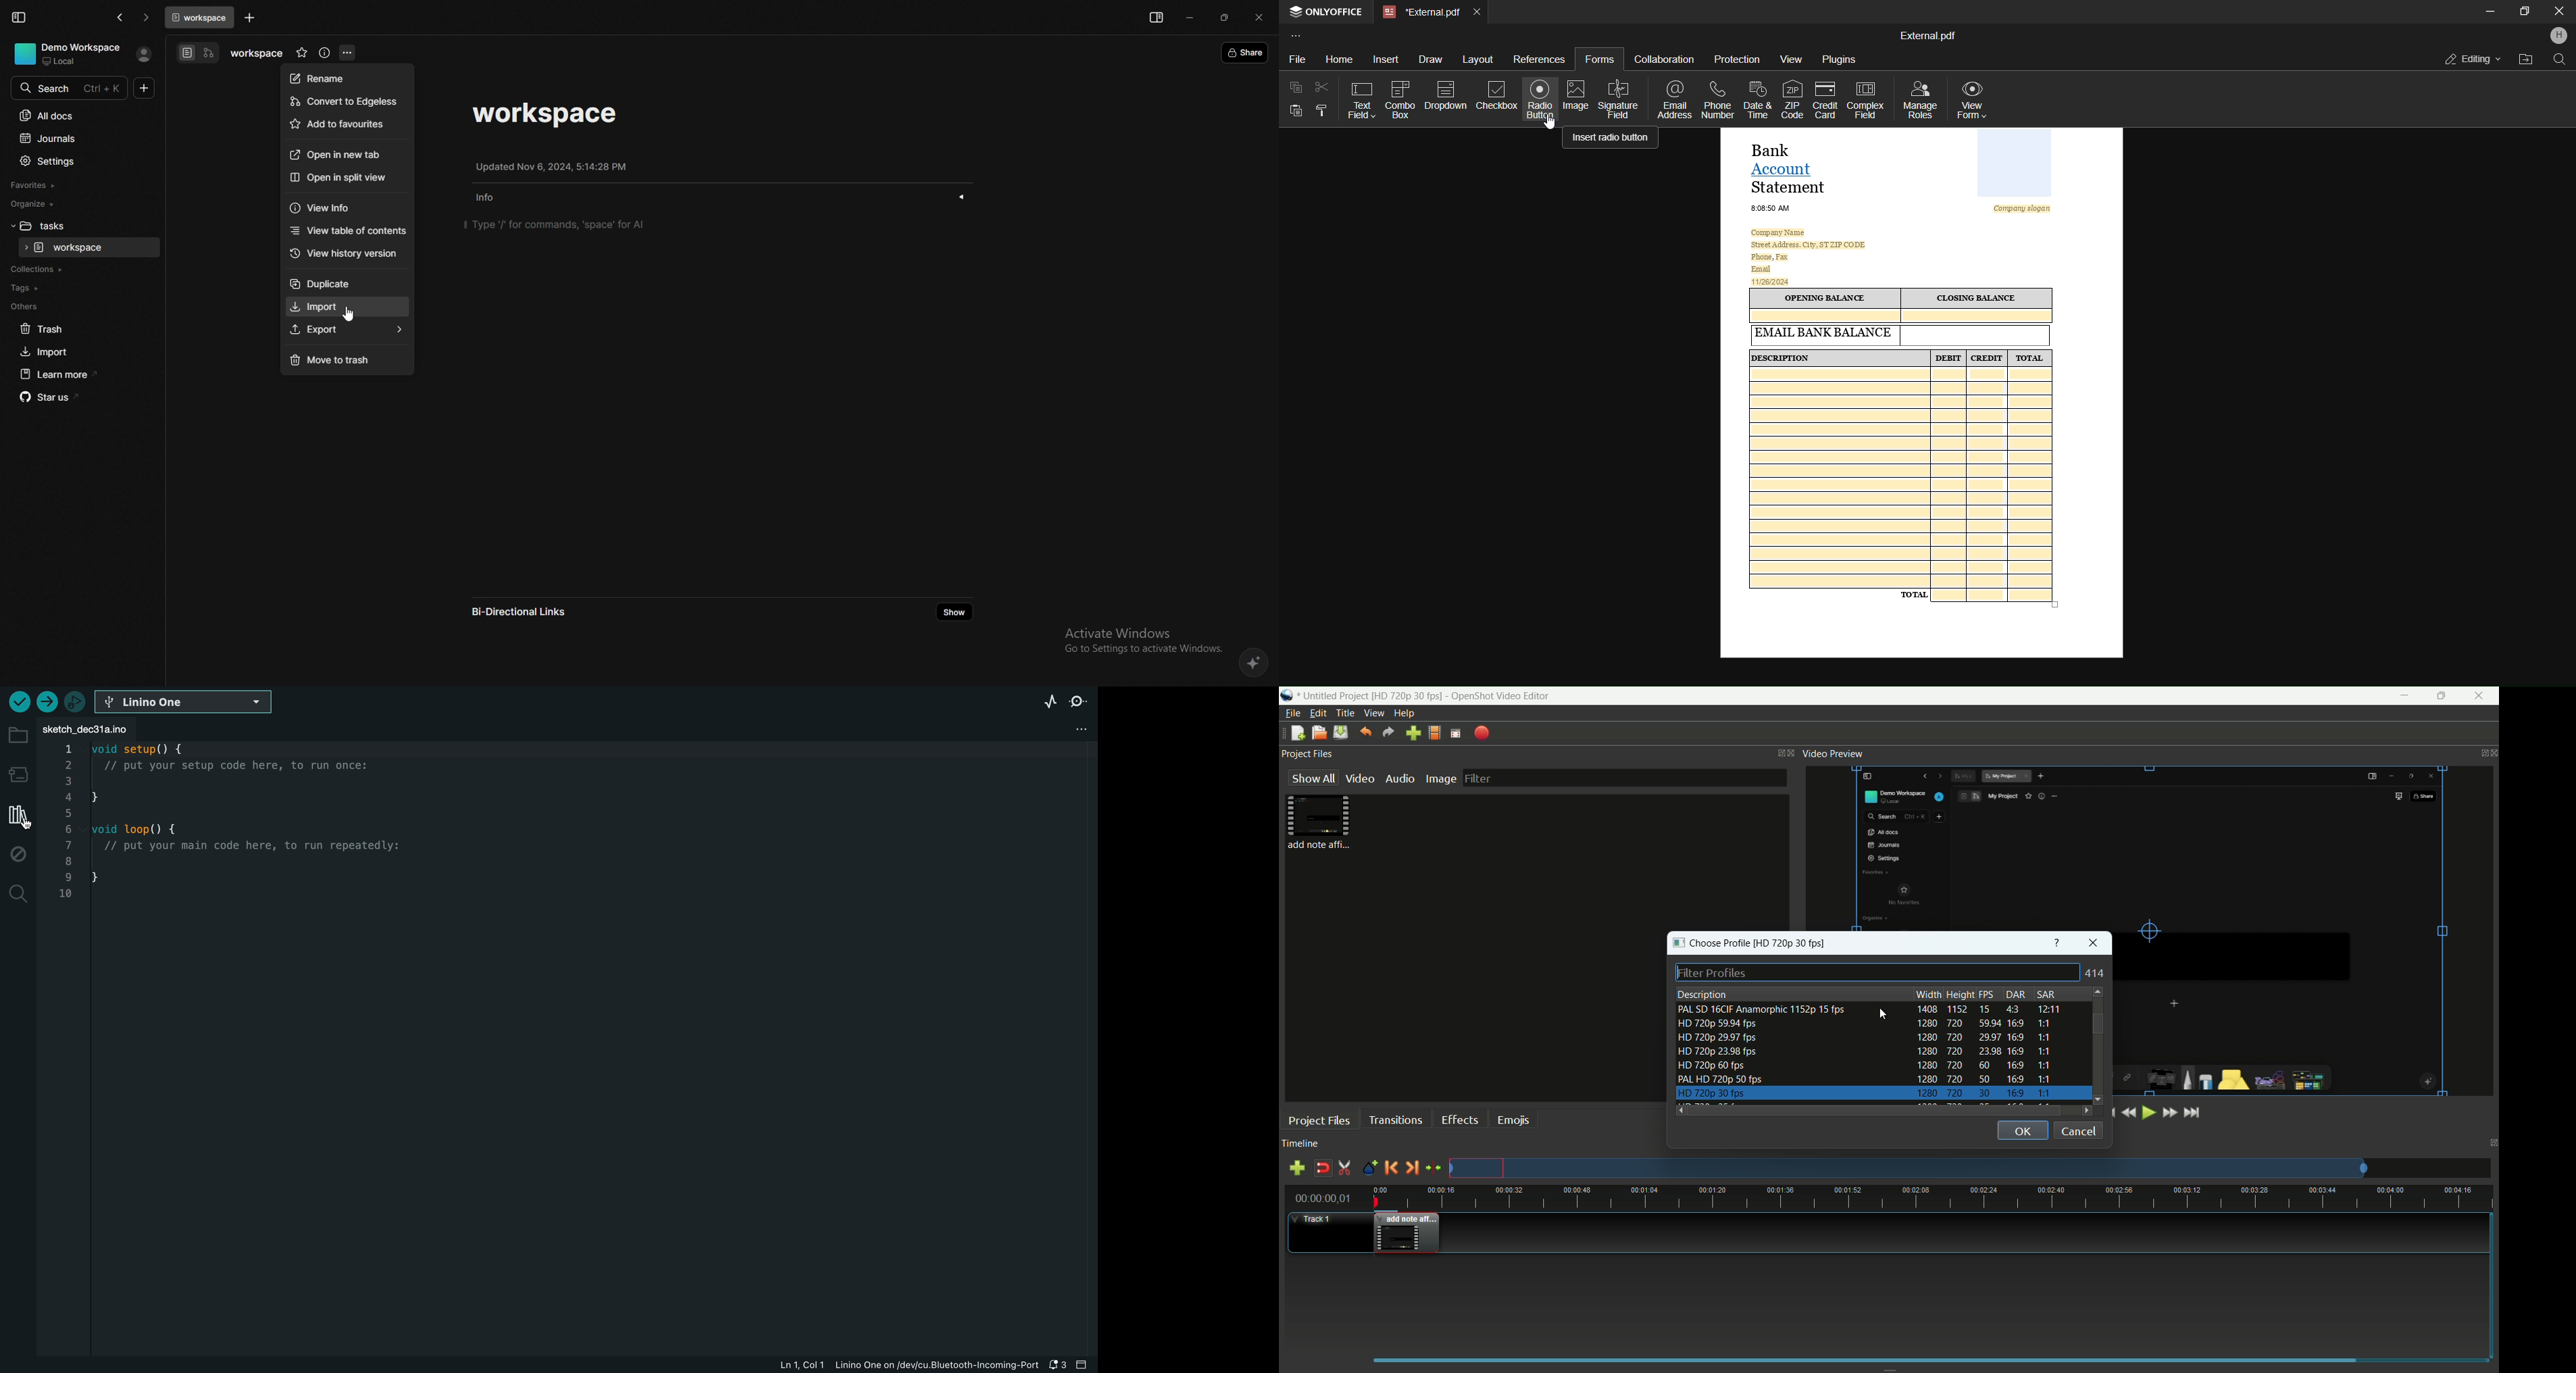  Describe the element at coordinates (19, 17) in the screenshot. I see `collapse sidebar` at that location.